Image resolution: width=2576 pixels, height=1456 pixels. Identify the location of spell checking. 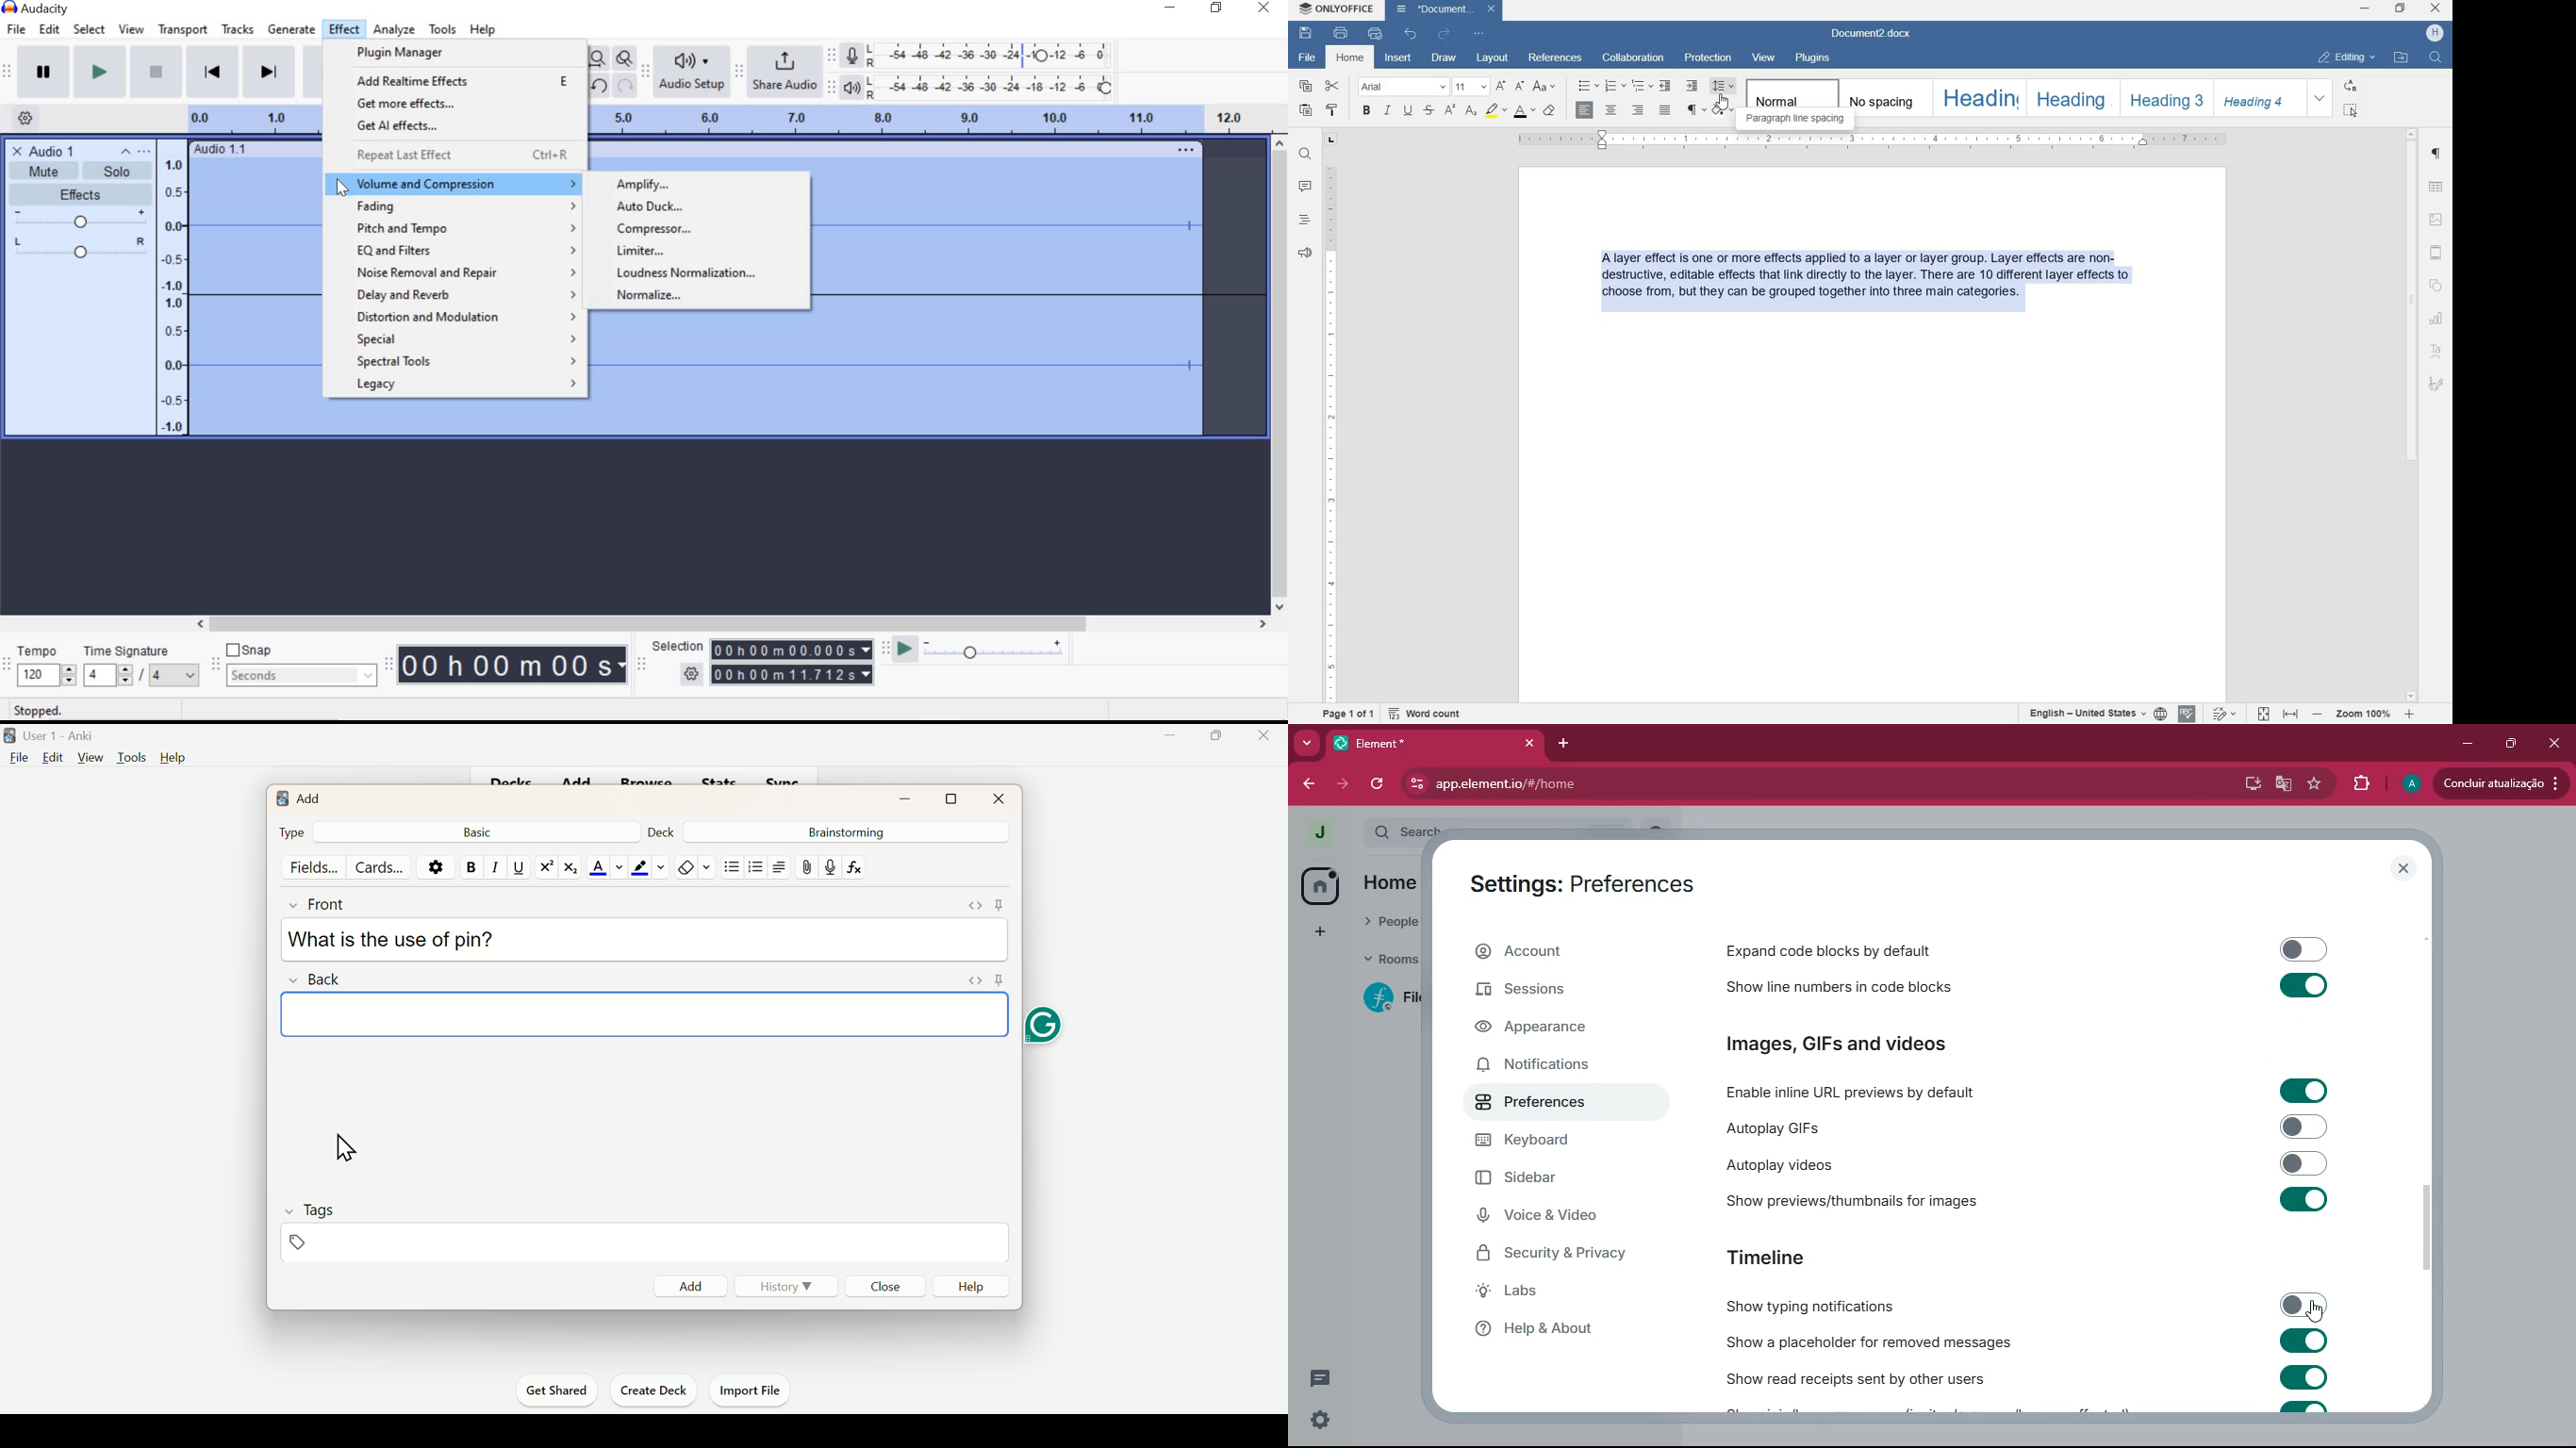
(2187, 714).